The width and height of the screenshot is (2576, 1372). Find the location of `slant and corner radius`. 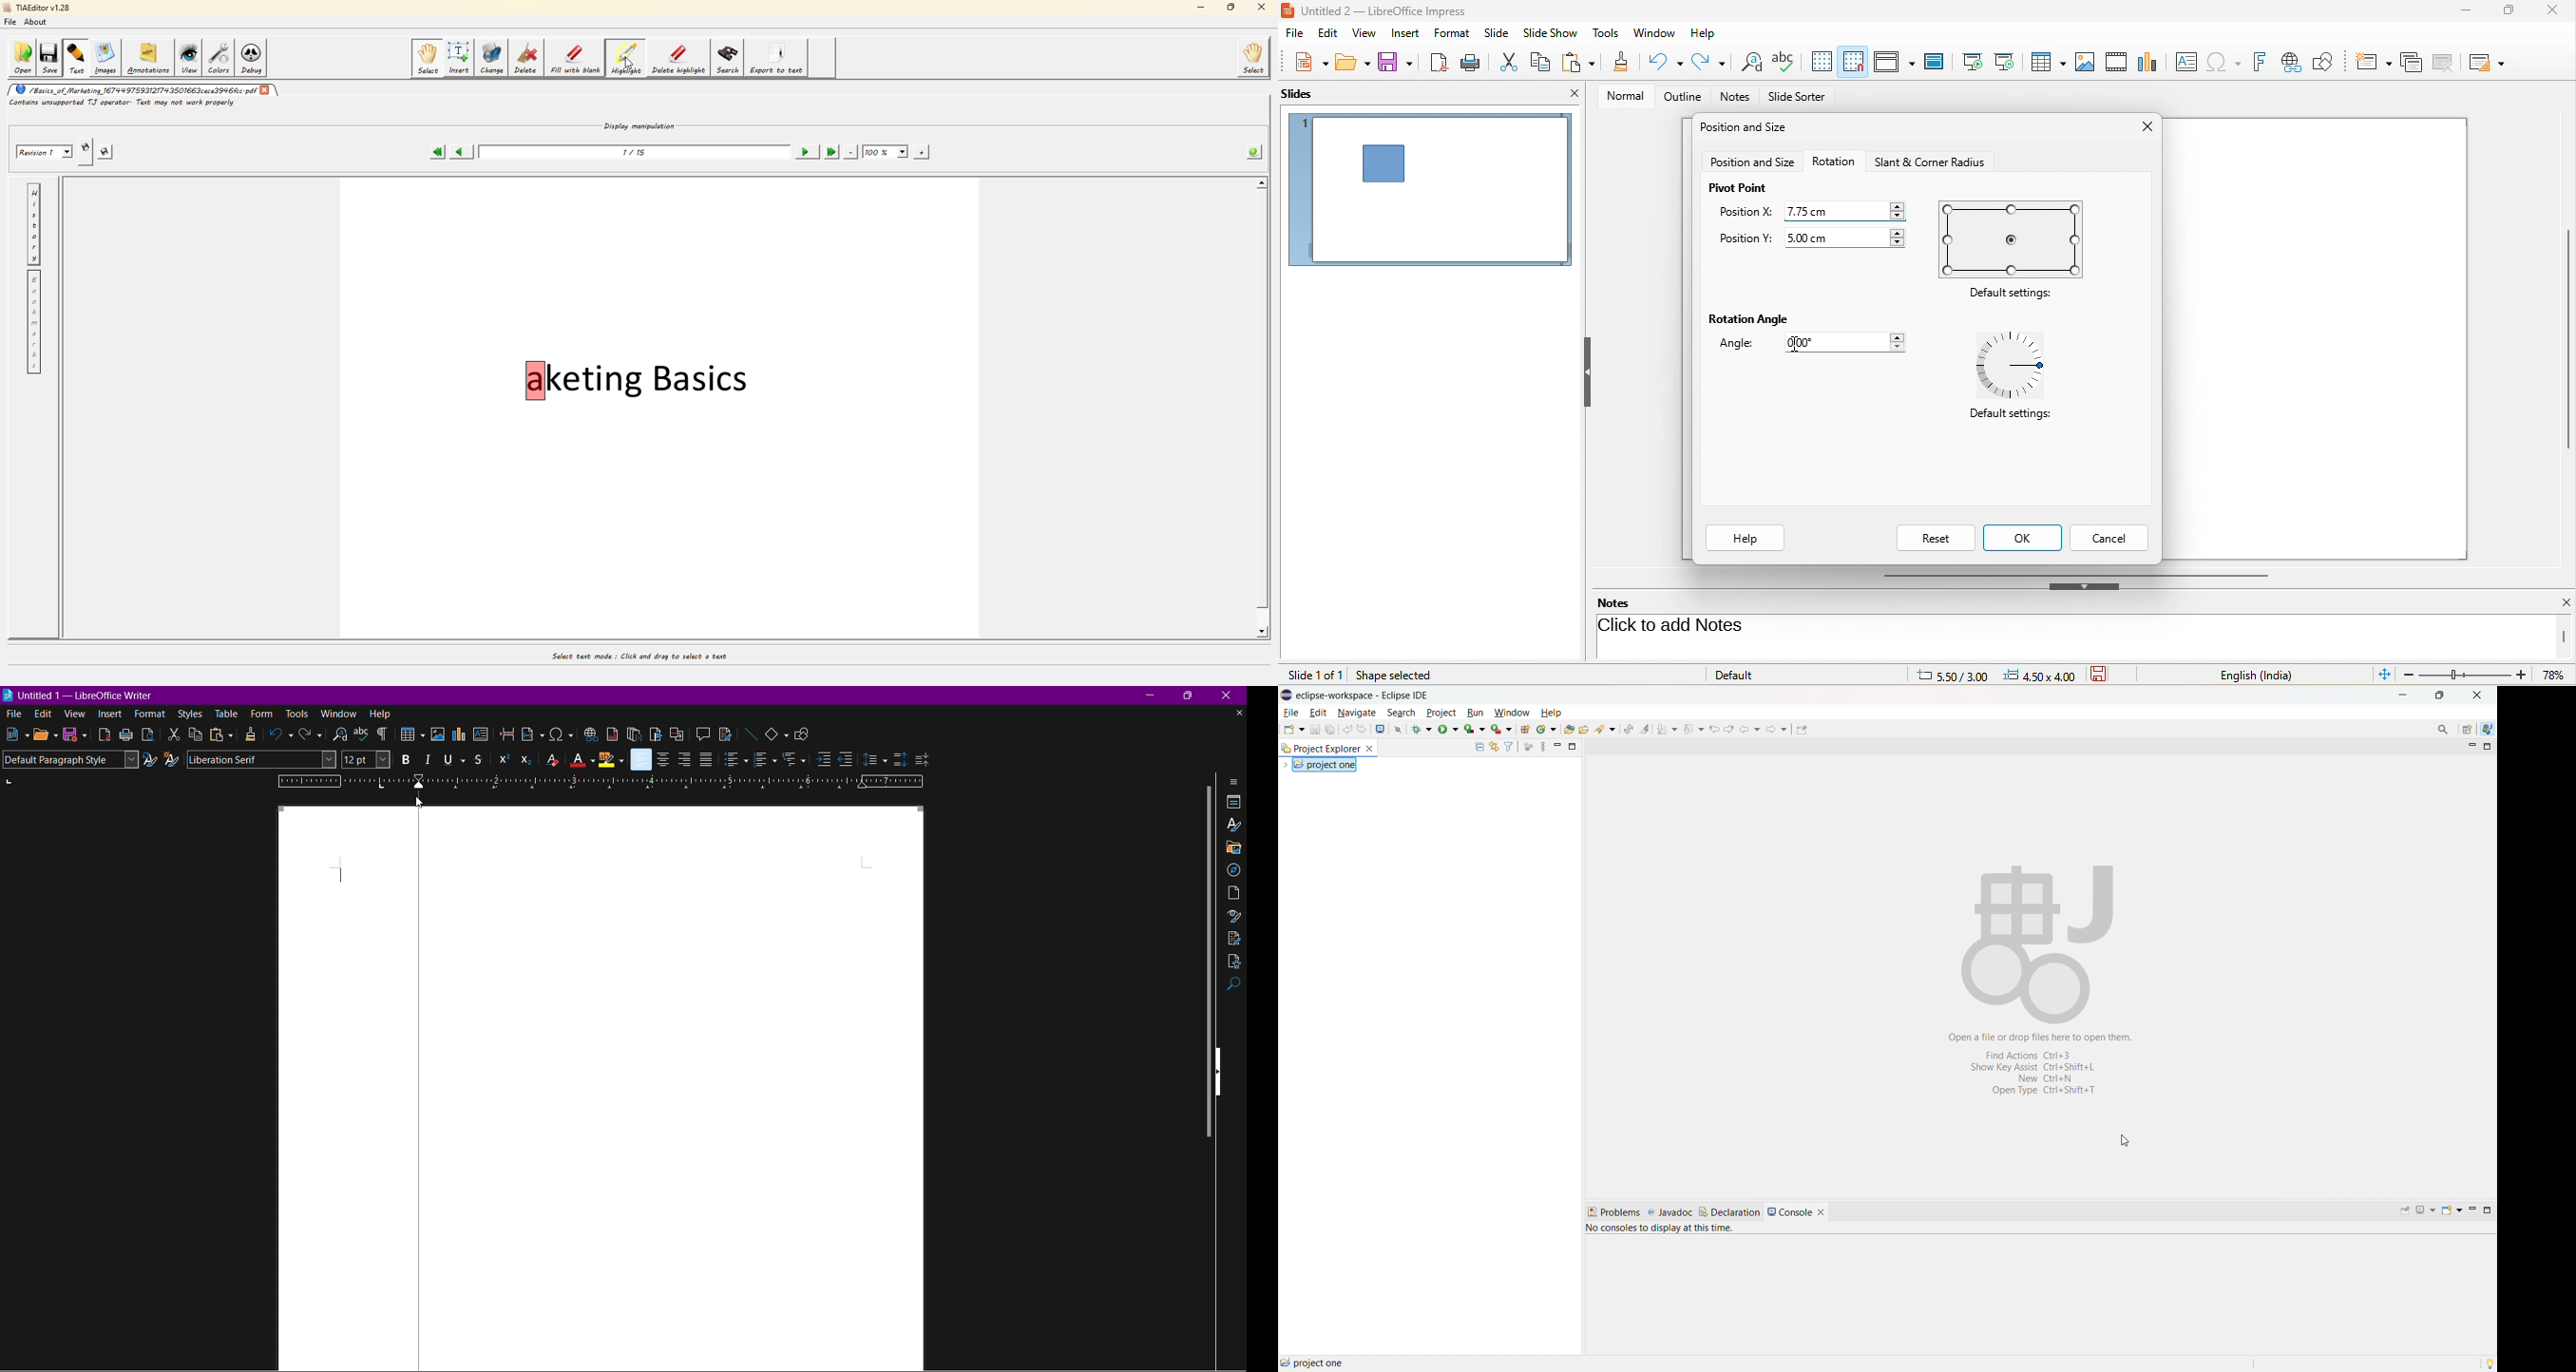

slant and corner radius is located at coordinates (1927, 162).